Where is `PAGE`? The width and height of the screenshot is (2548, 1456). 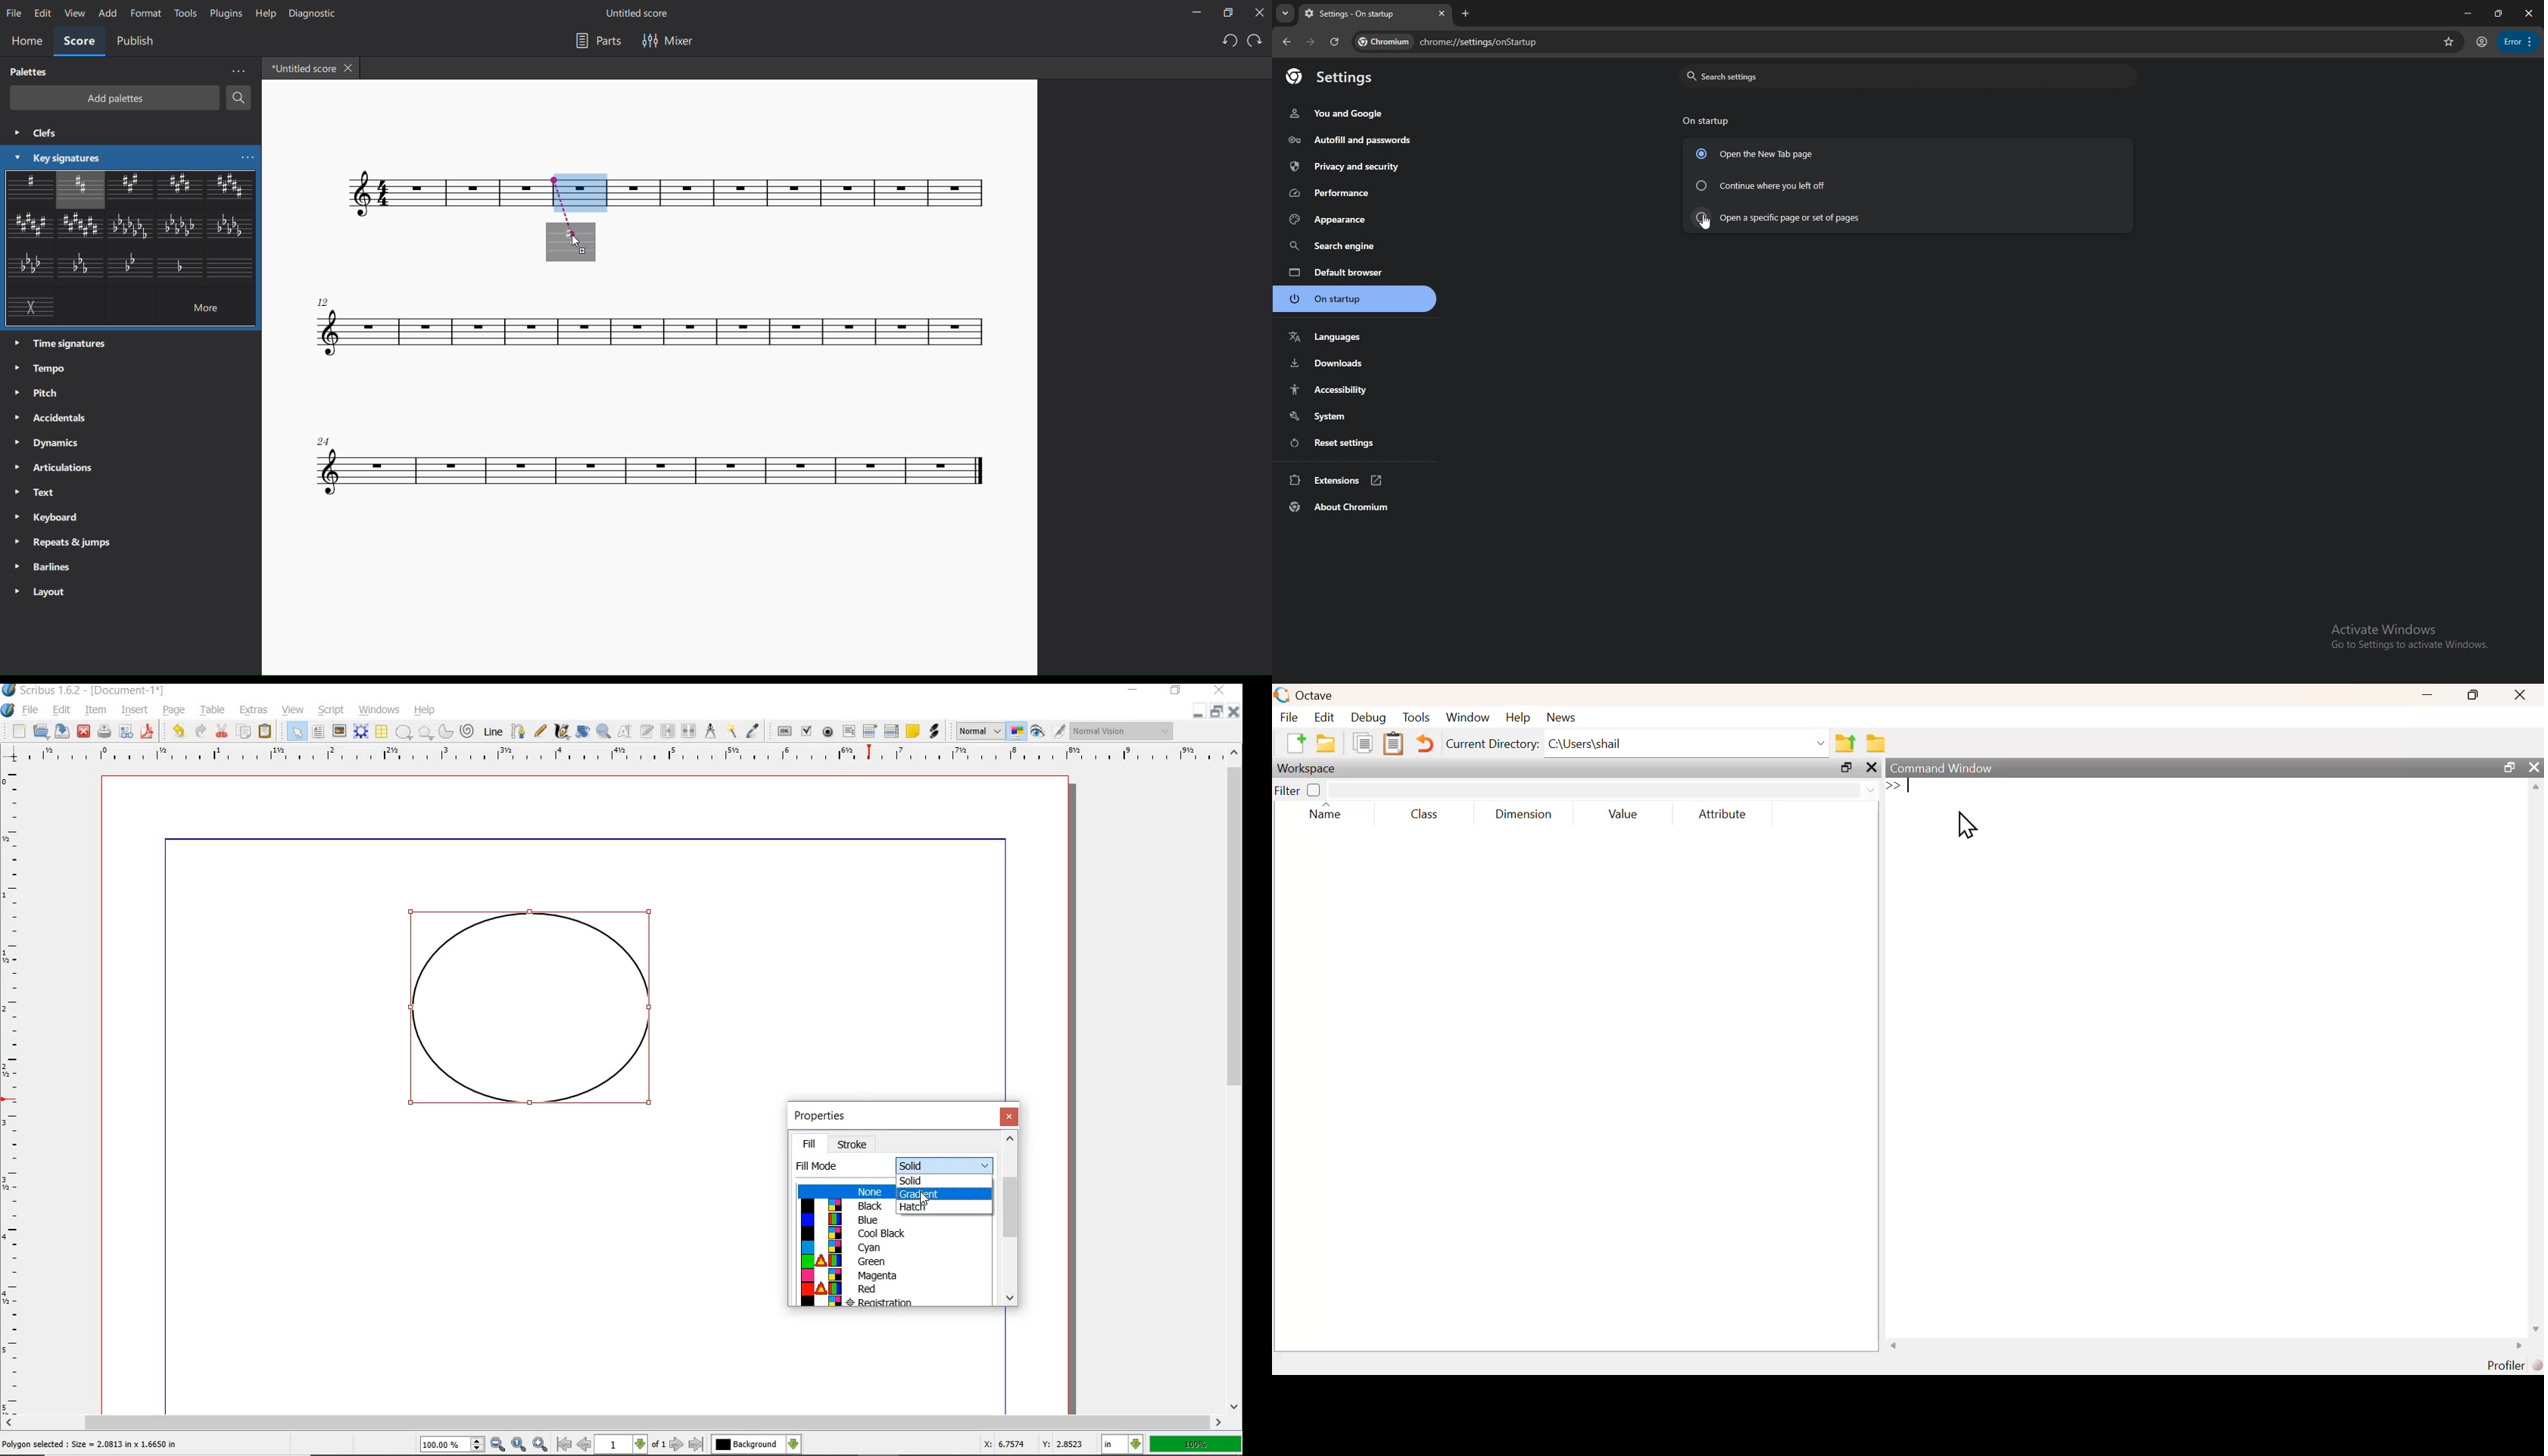 PAGE is located at coordinates (172, 711).